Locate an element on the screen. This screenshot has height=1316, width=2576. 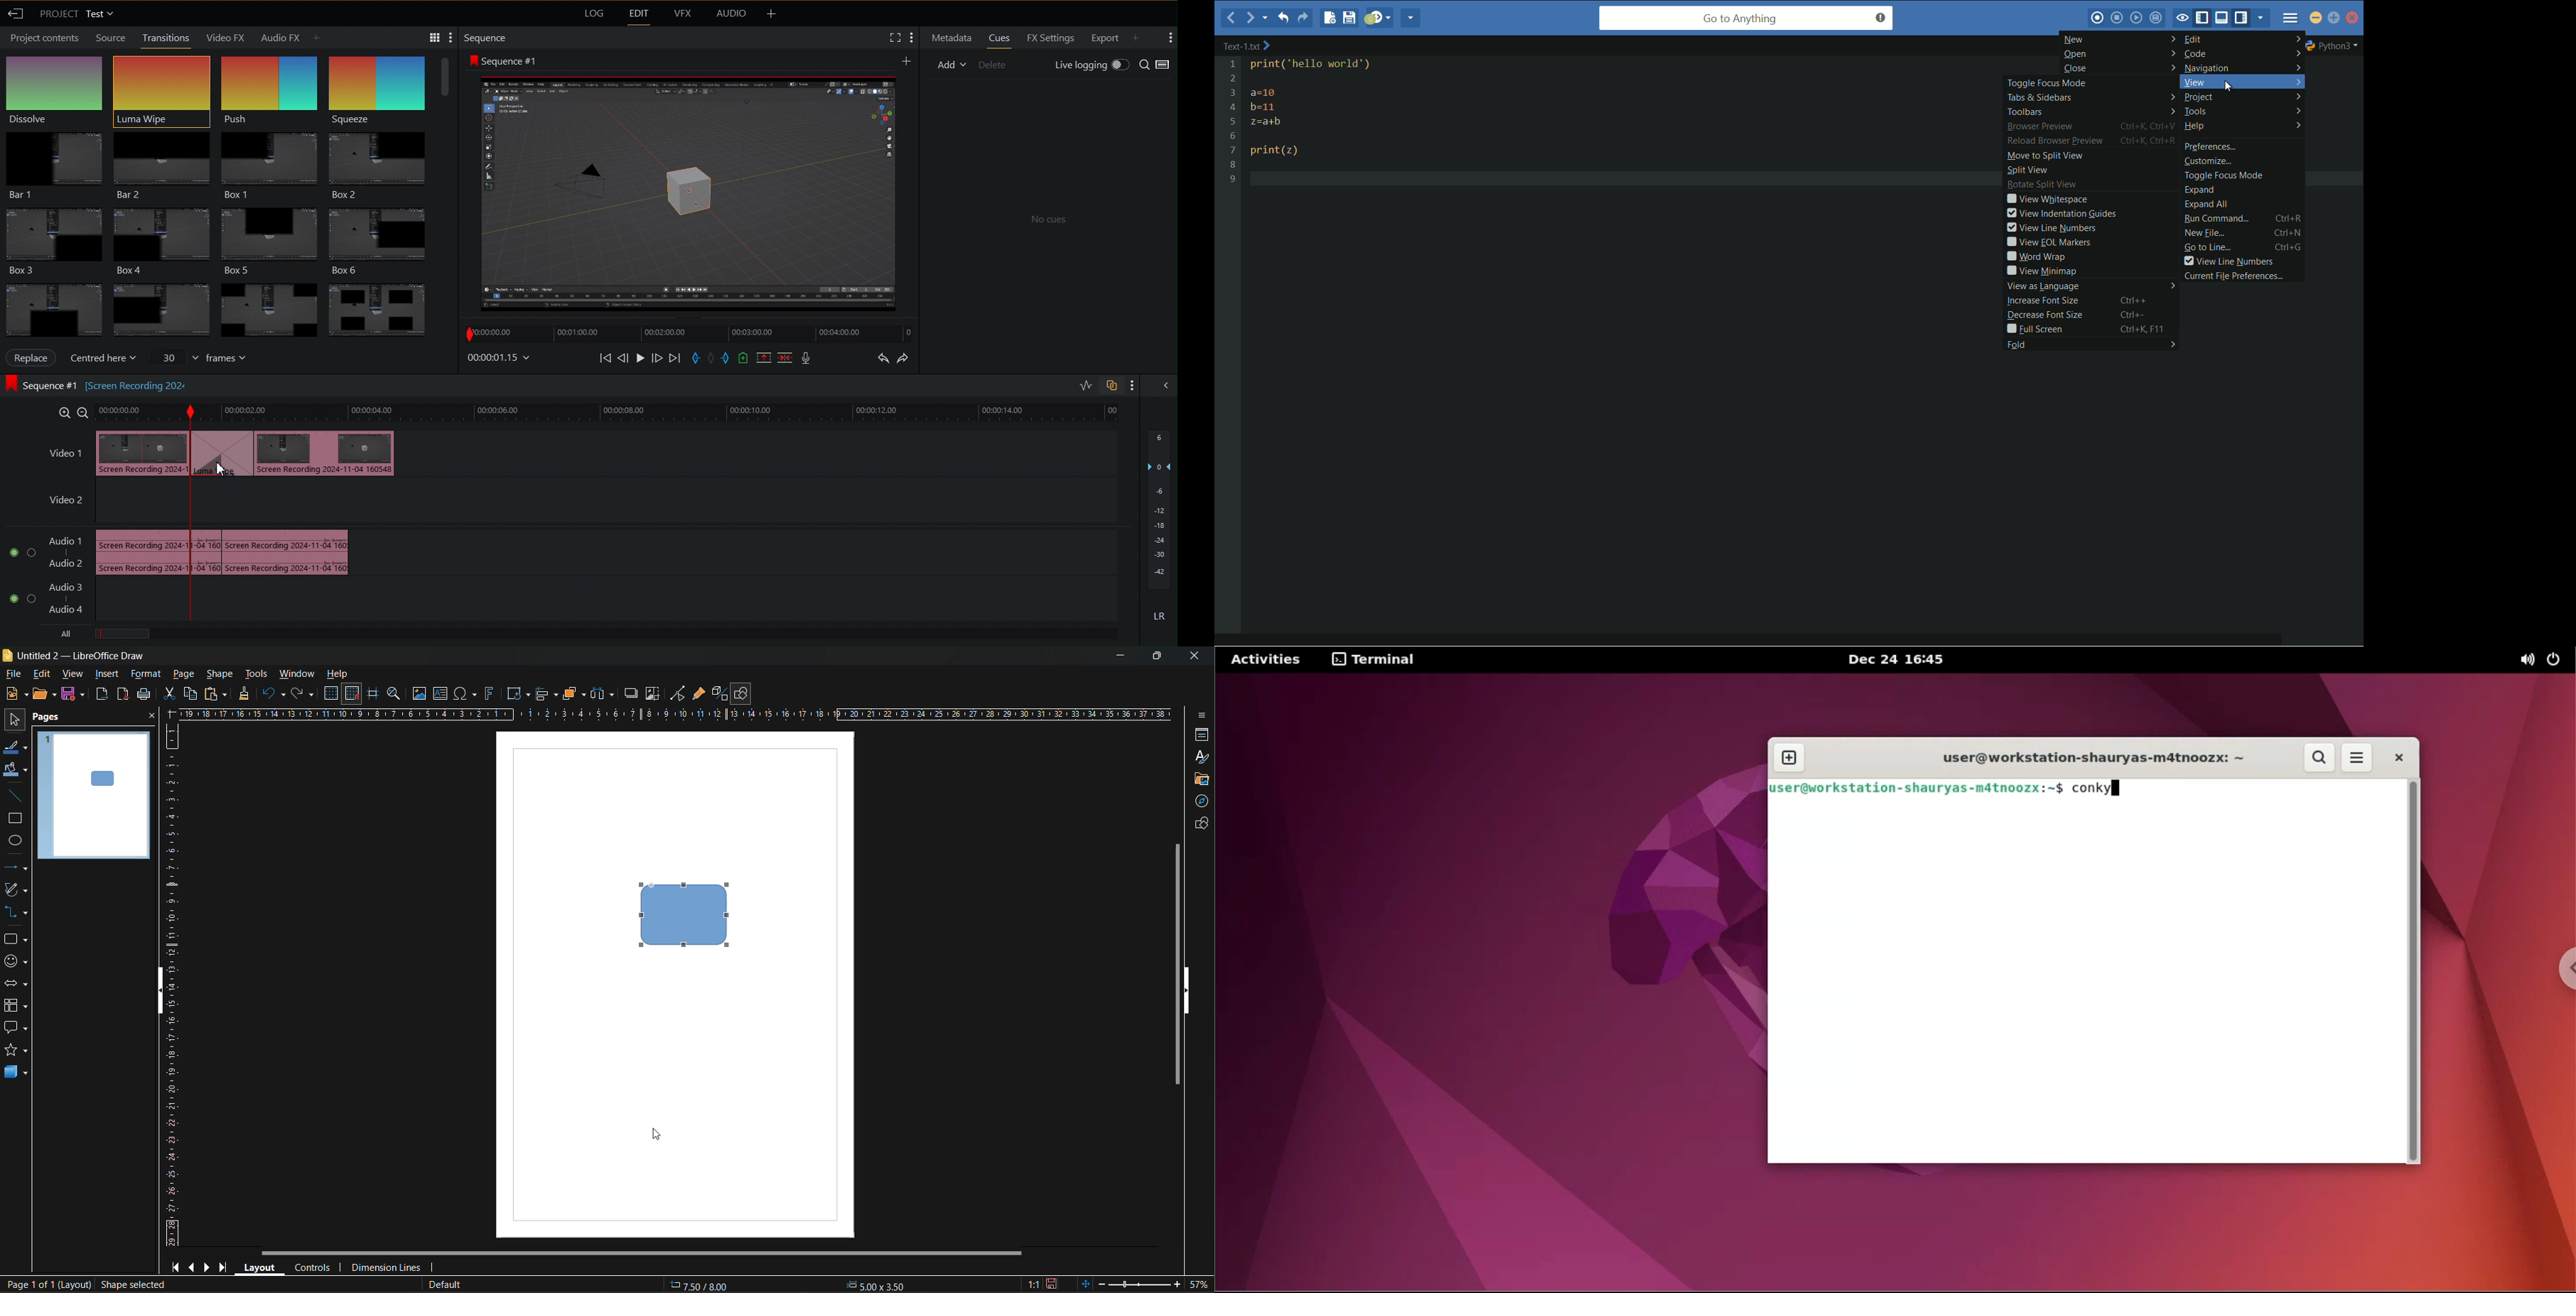
Move Back is located at coordinates (623, 358).